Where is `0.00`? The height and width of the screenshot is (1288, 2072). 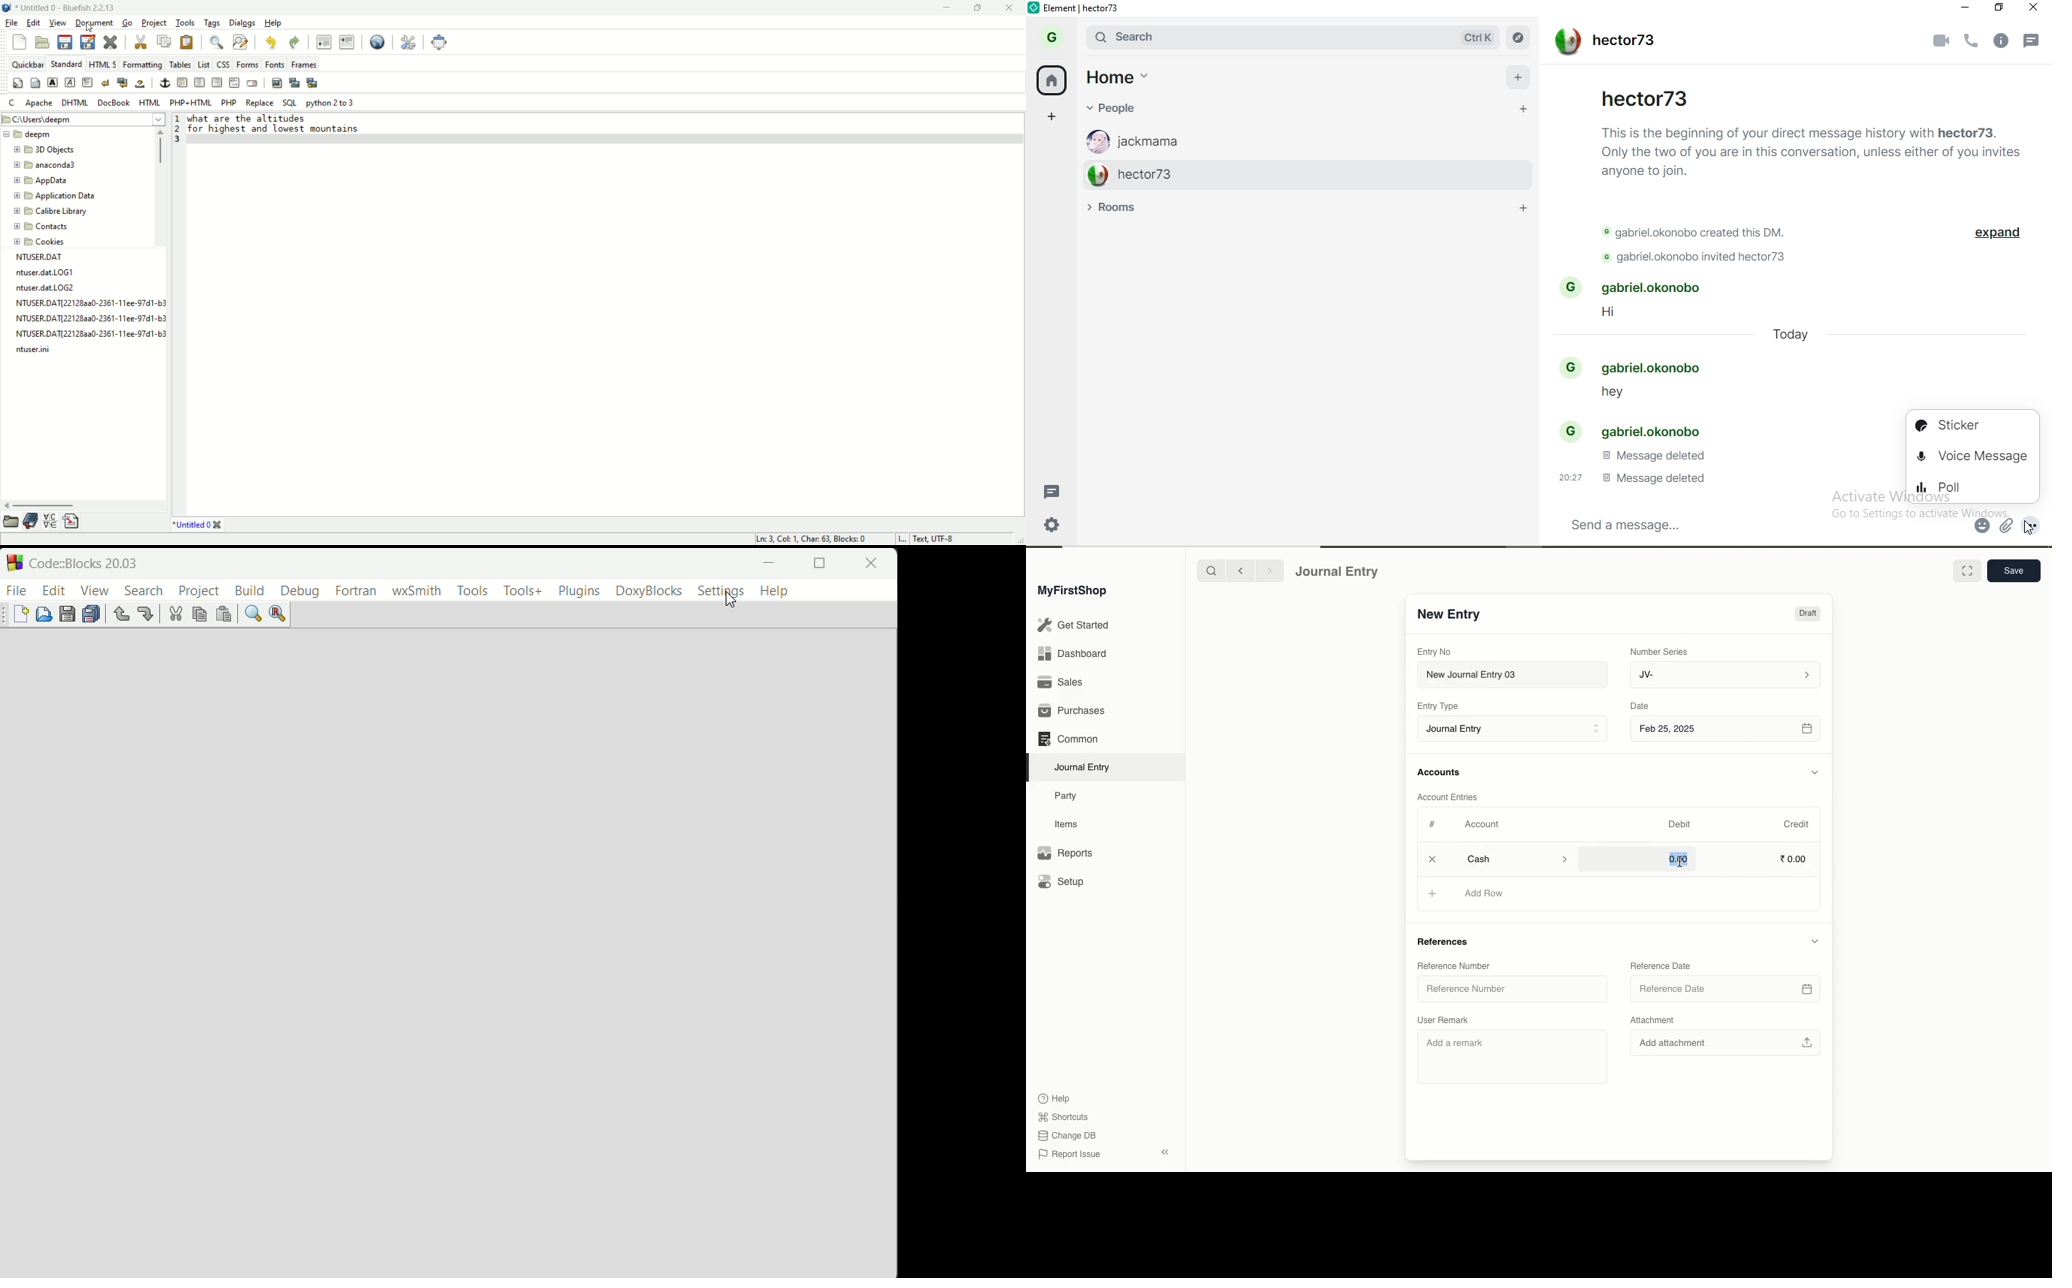
0.00 is located at coordinates (1677, 859).